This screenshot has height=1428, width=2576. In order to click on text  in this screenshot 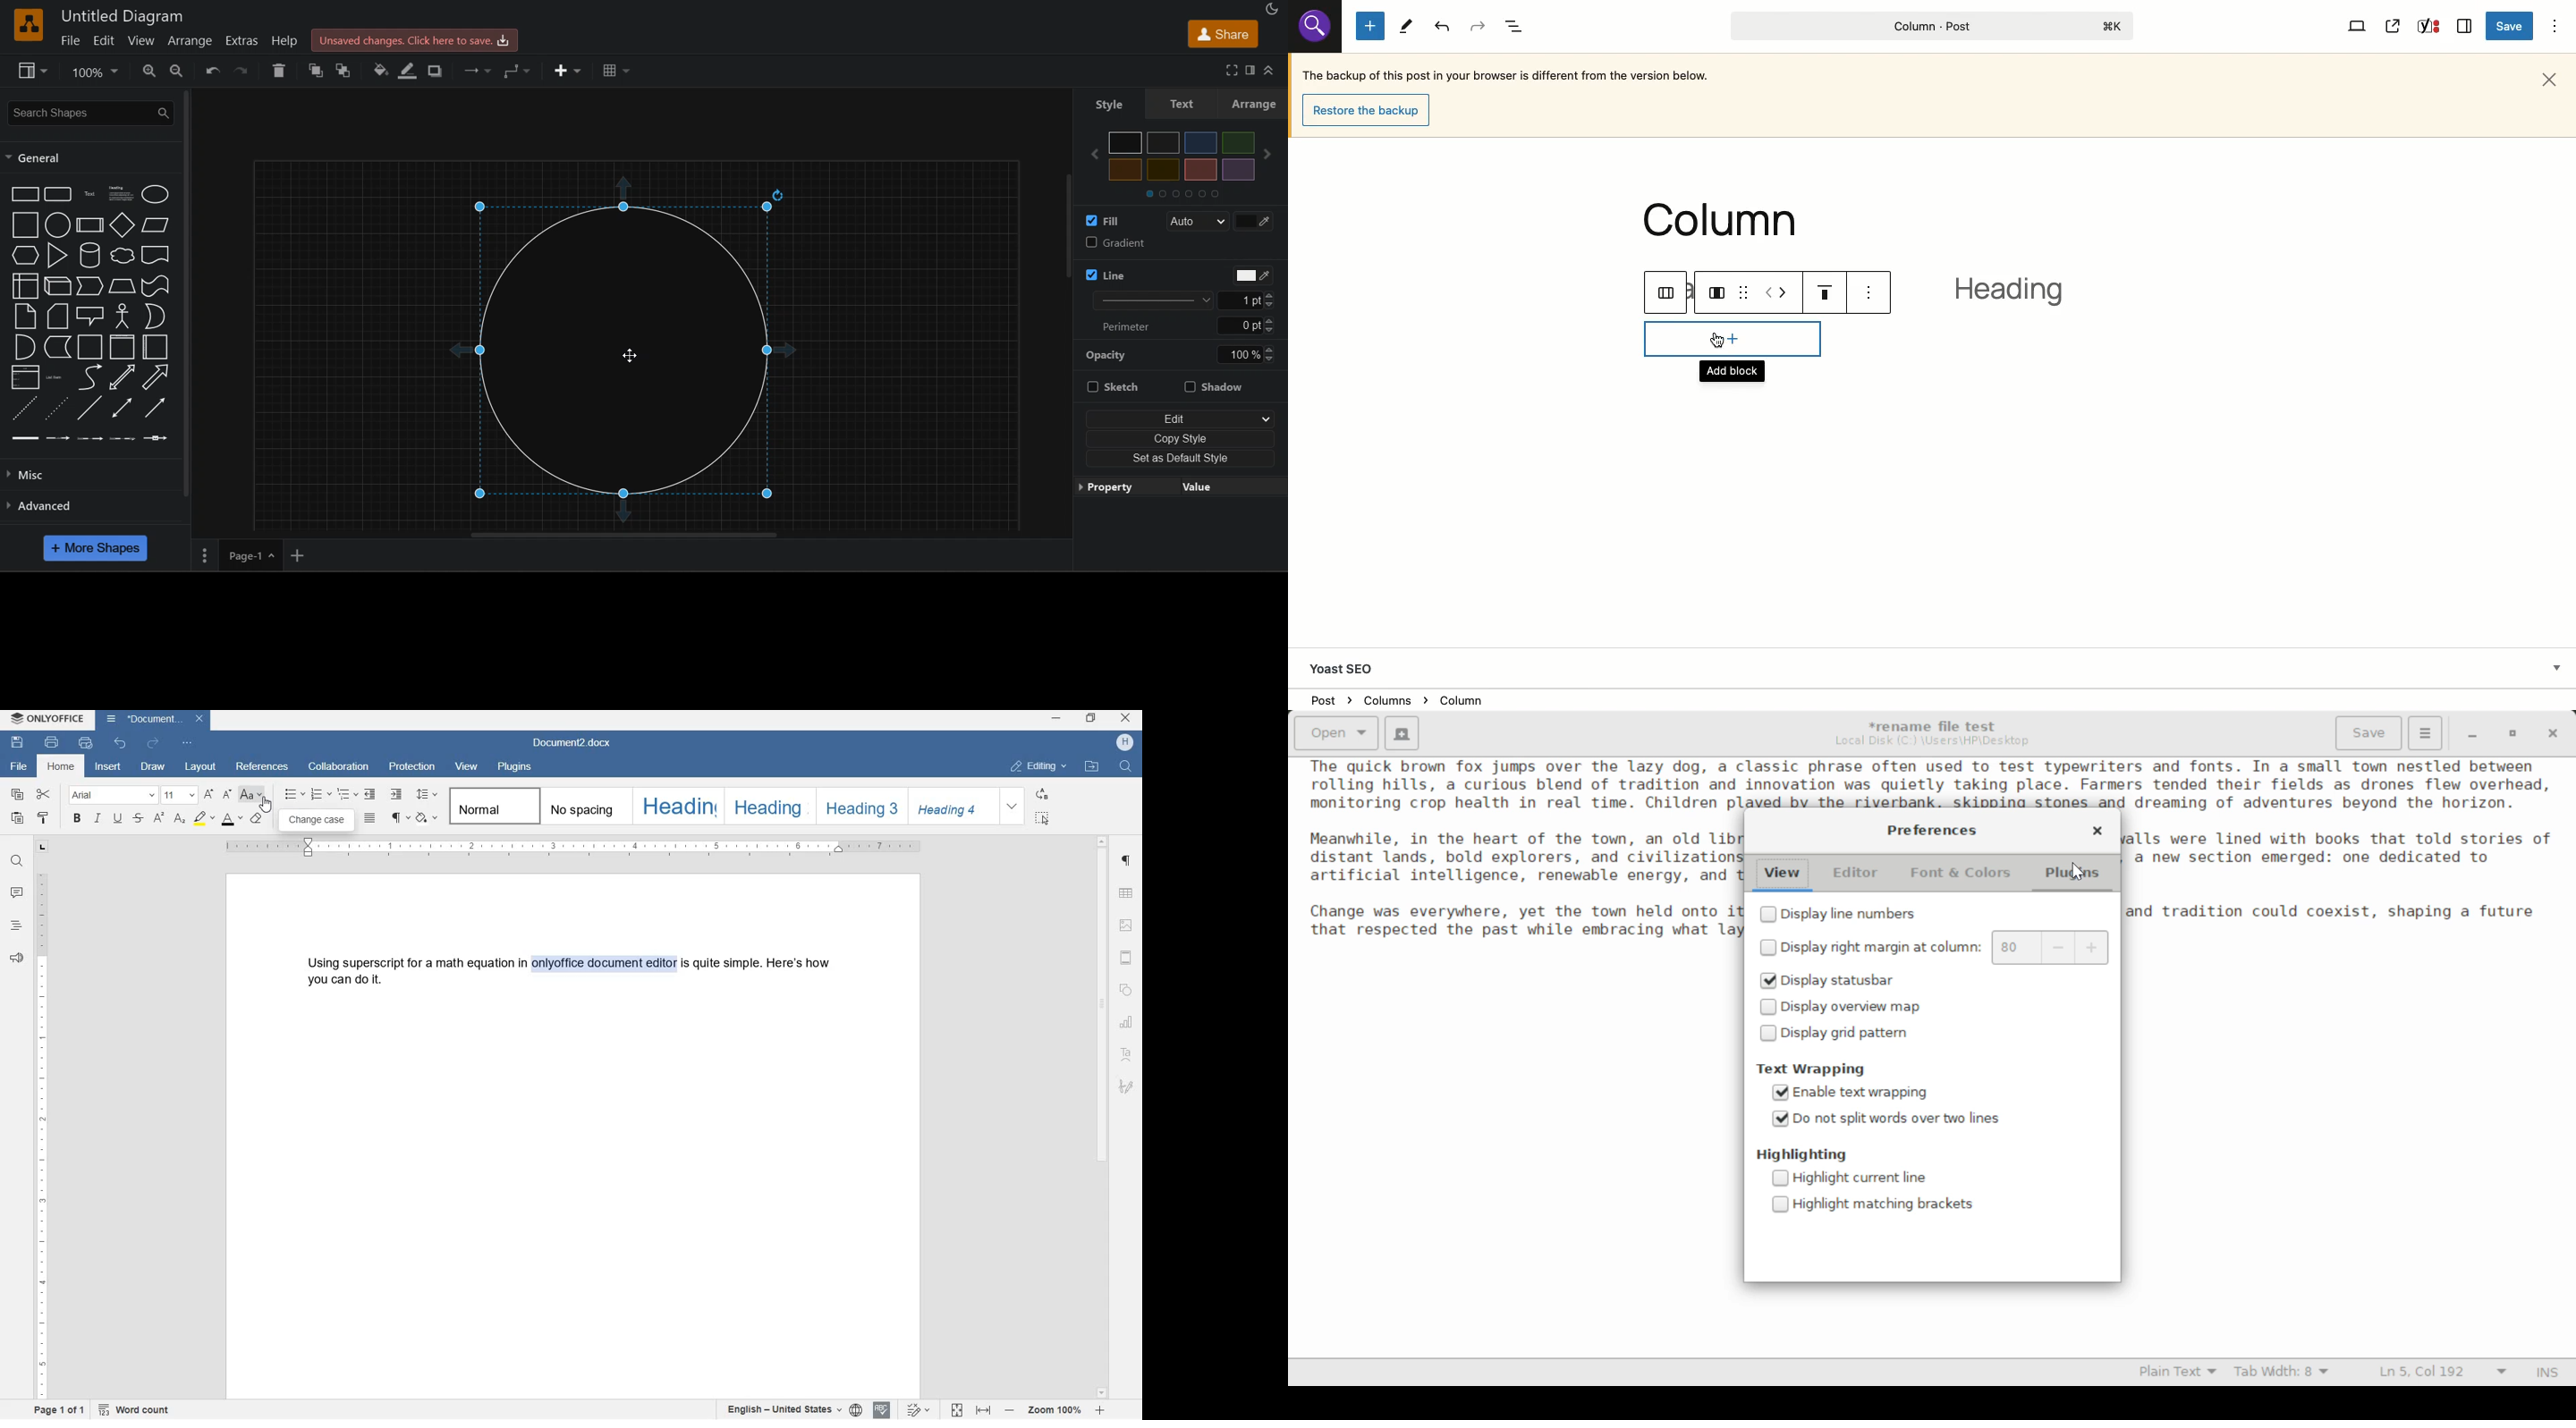, I will do `click(1182, 106)`.